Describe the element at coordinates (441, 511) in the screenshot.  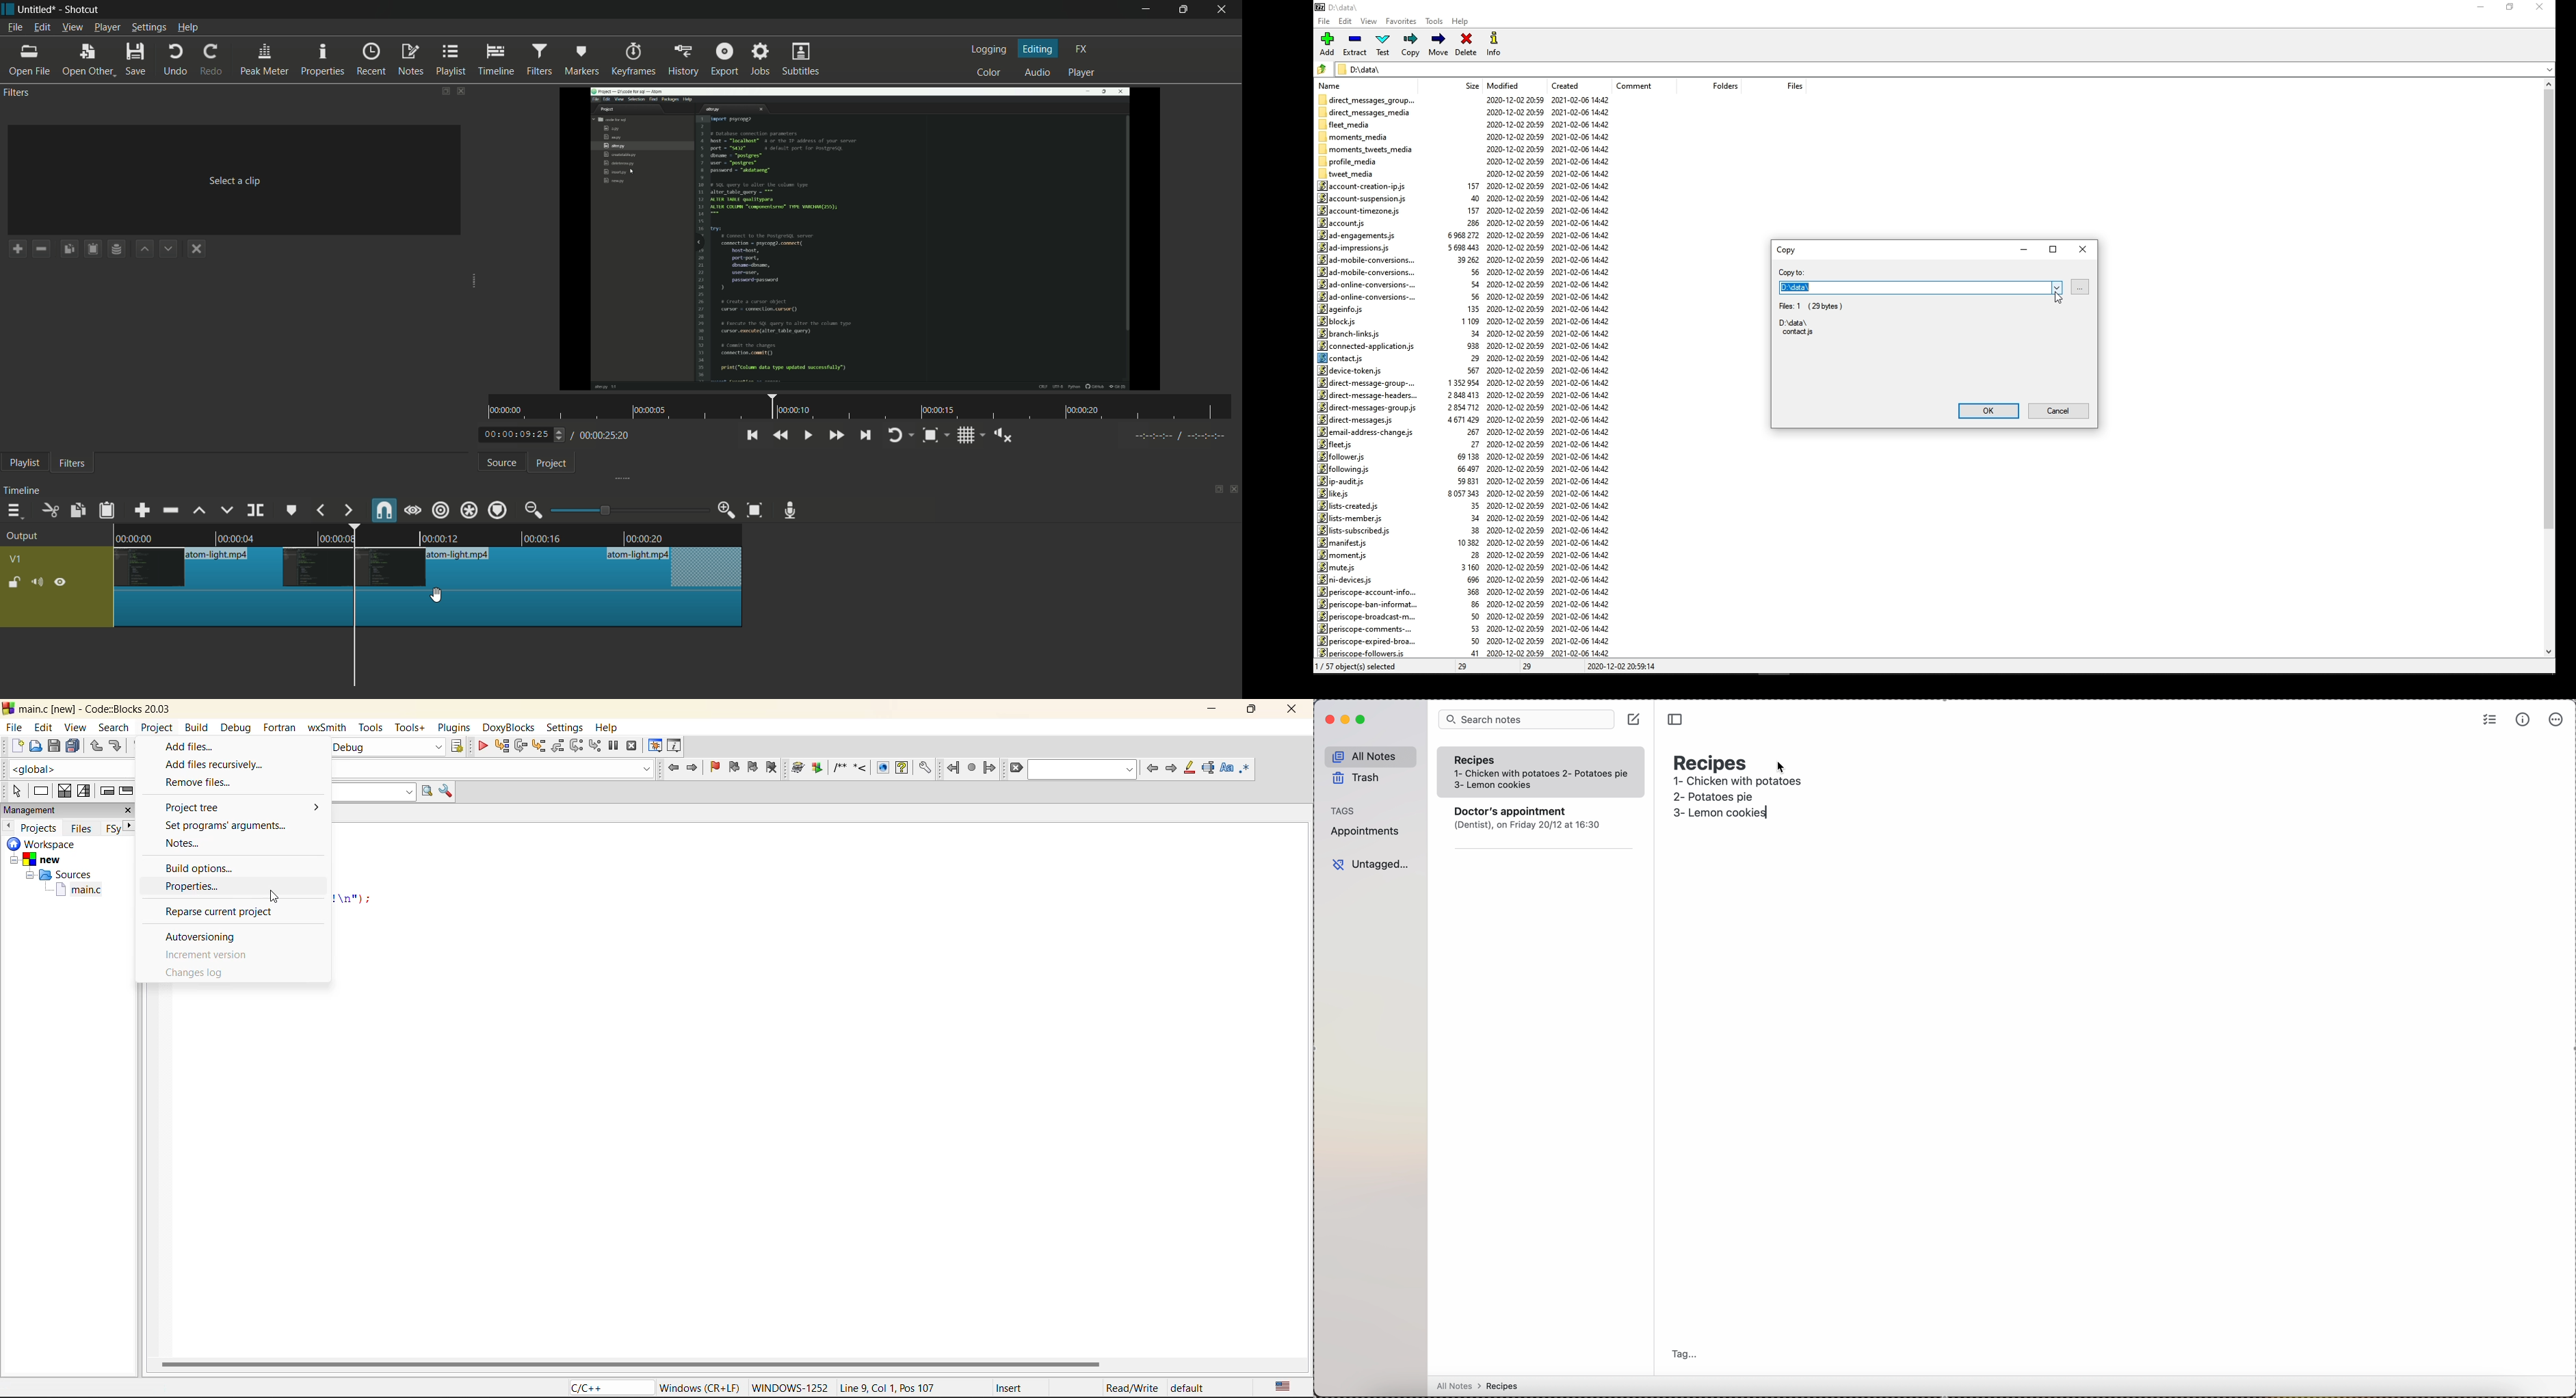
I see `ripple` at that location.